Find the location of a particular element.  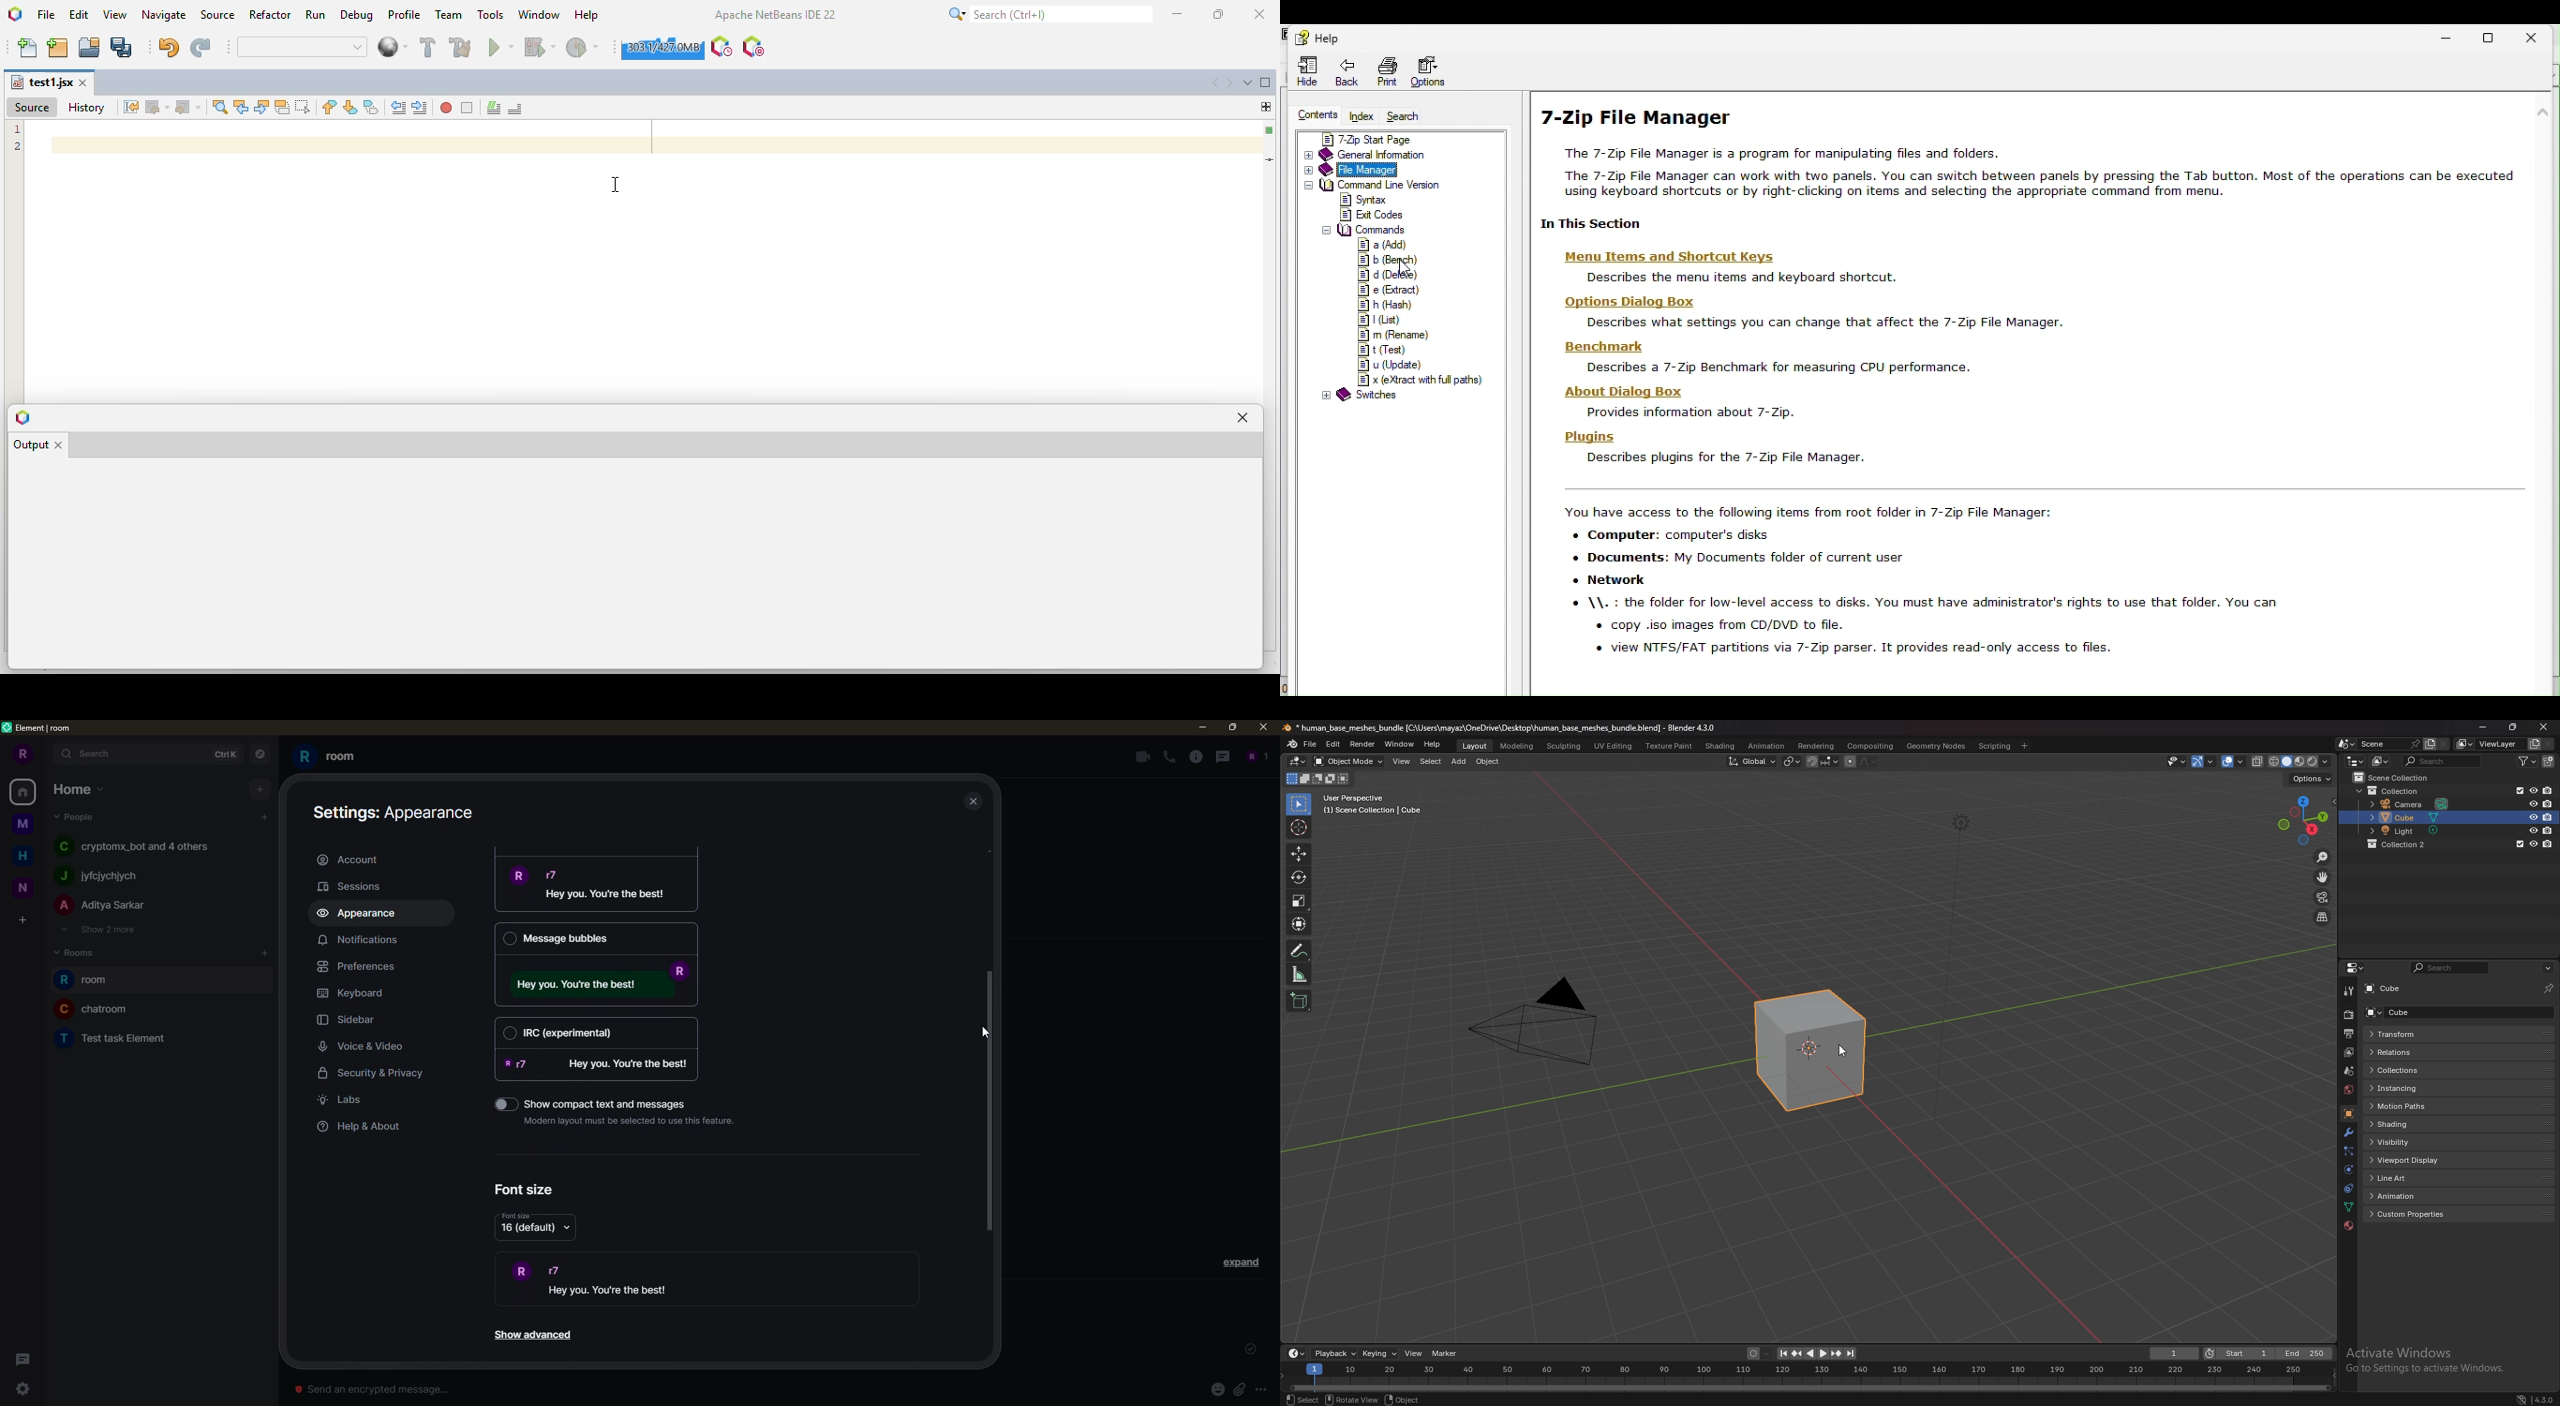

commands is located at coordinates (1364, 232).